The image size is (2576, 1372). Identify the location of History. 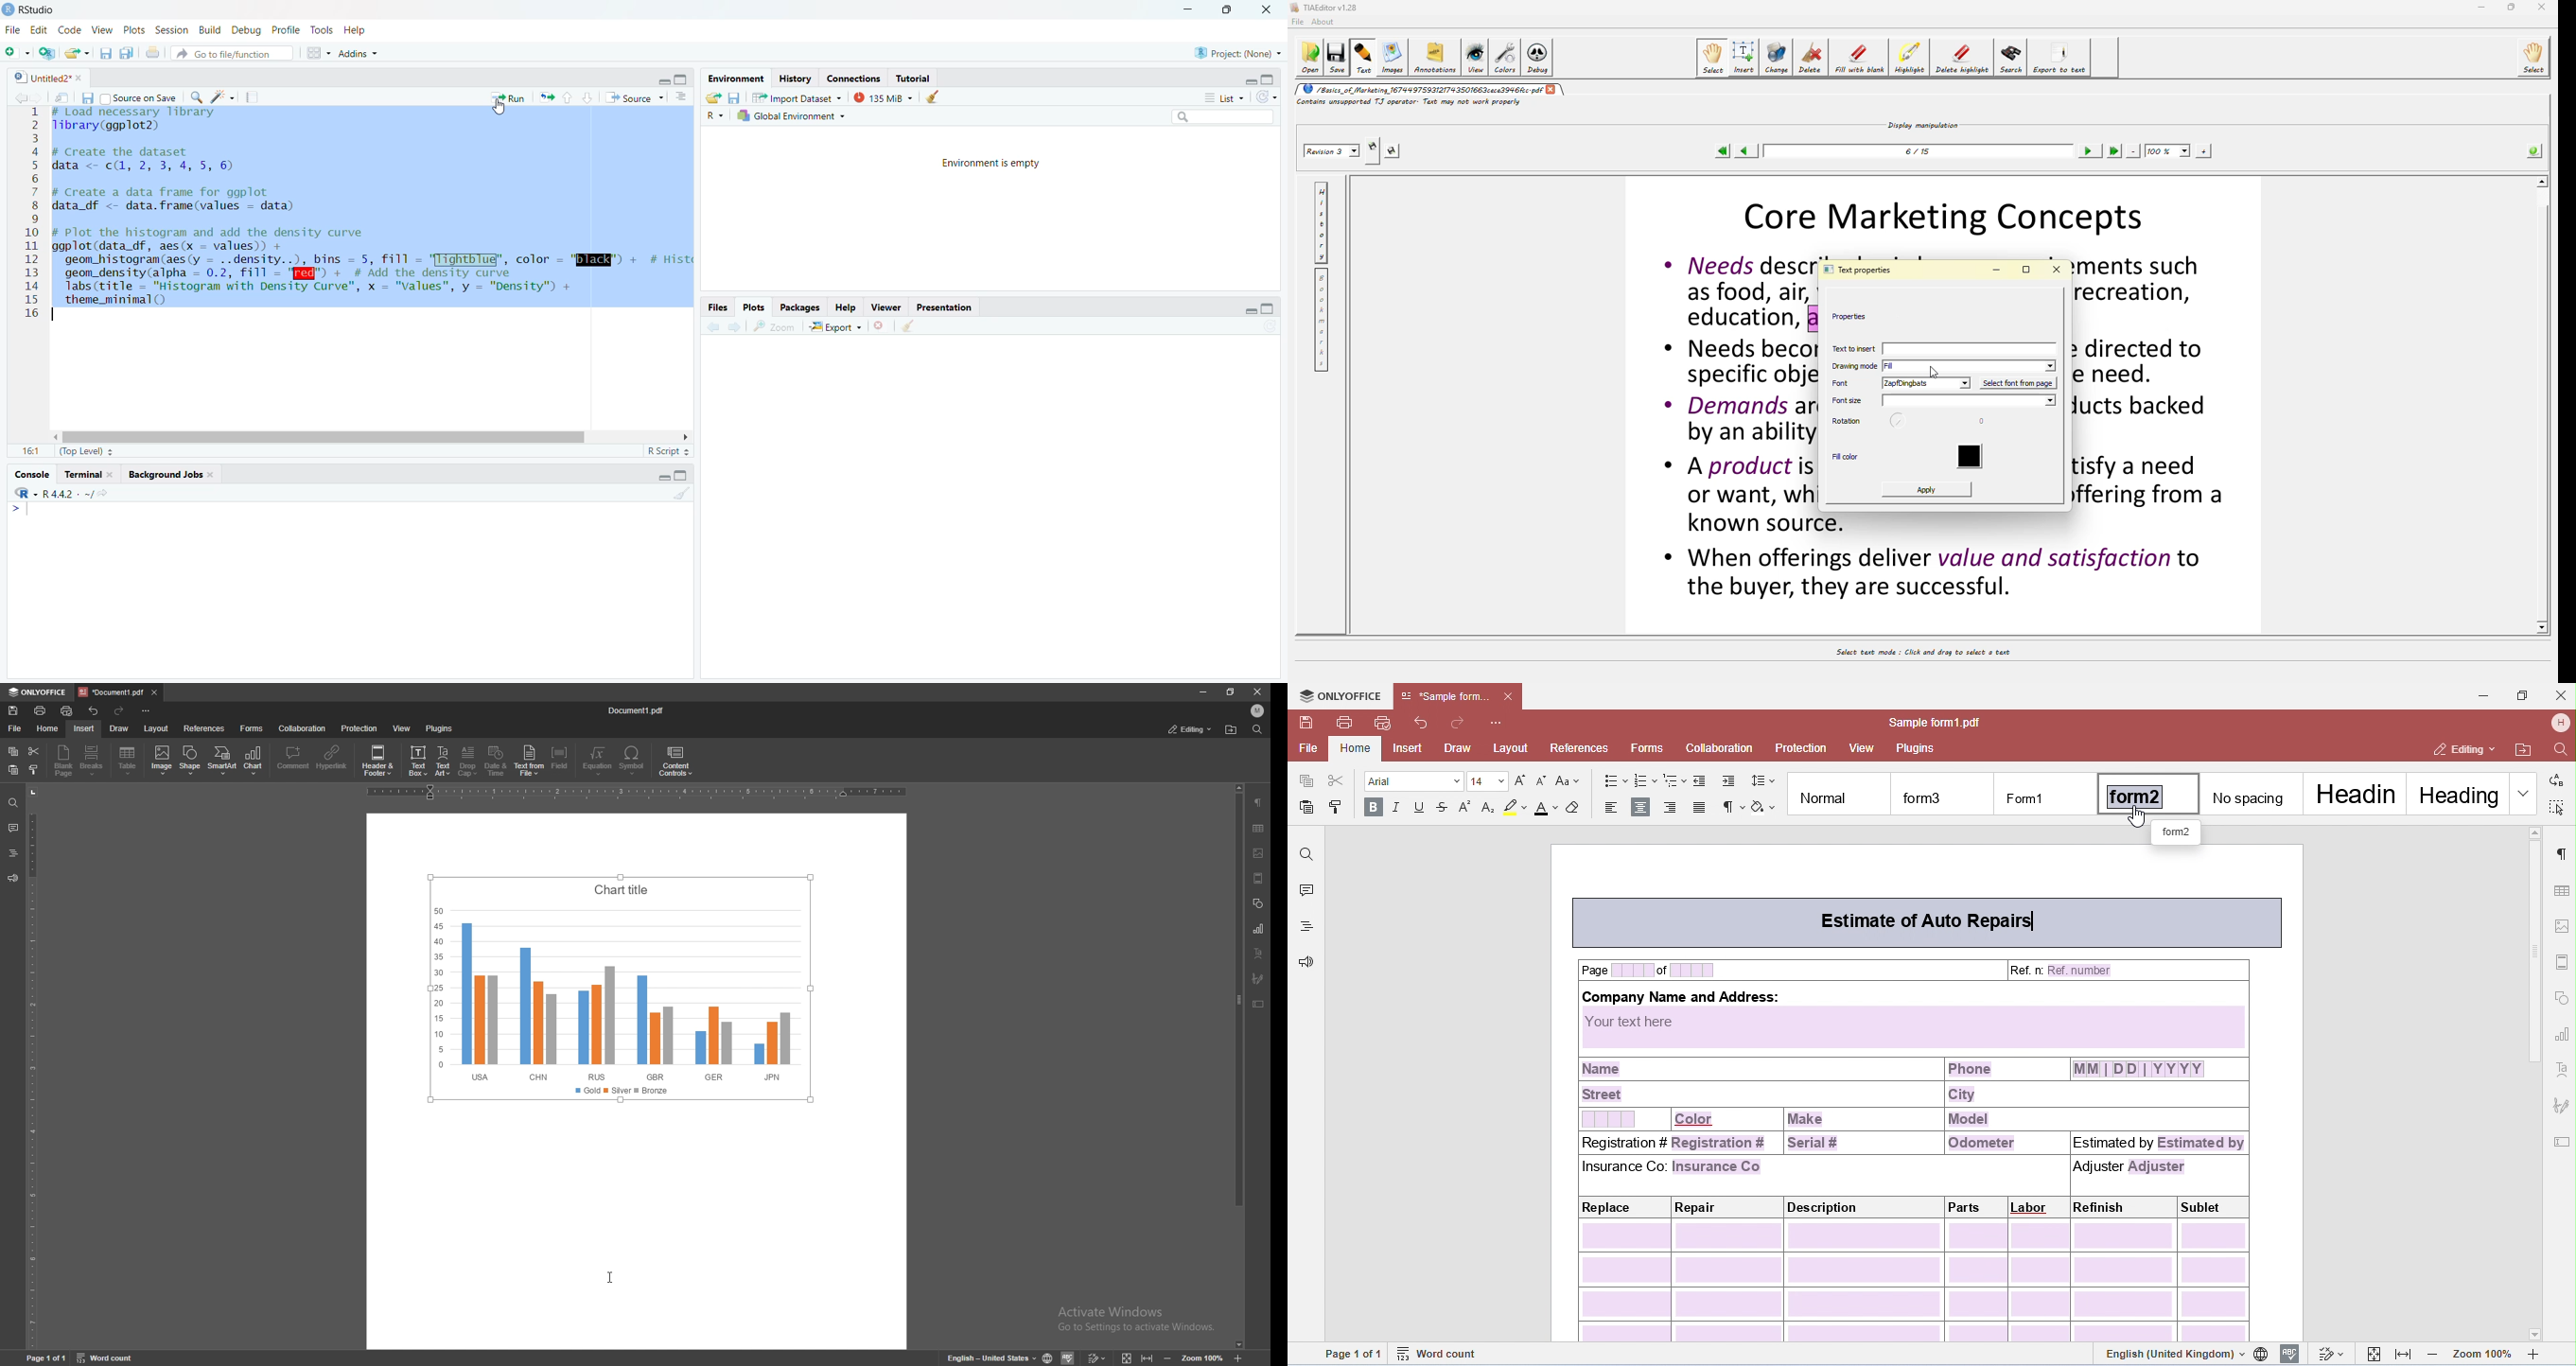
(796, 76).